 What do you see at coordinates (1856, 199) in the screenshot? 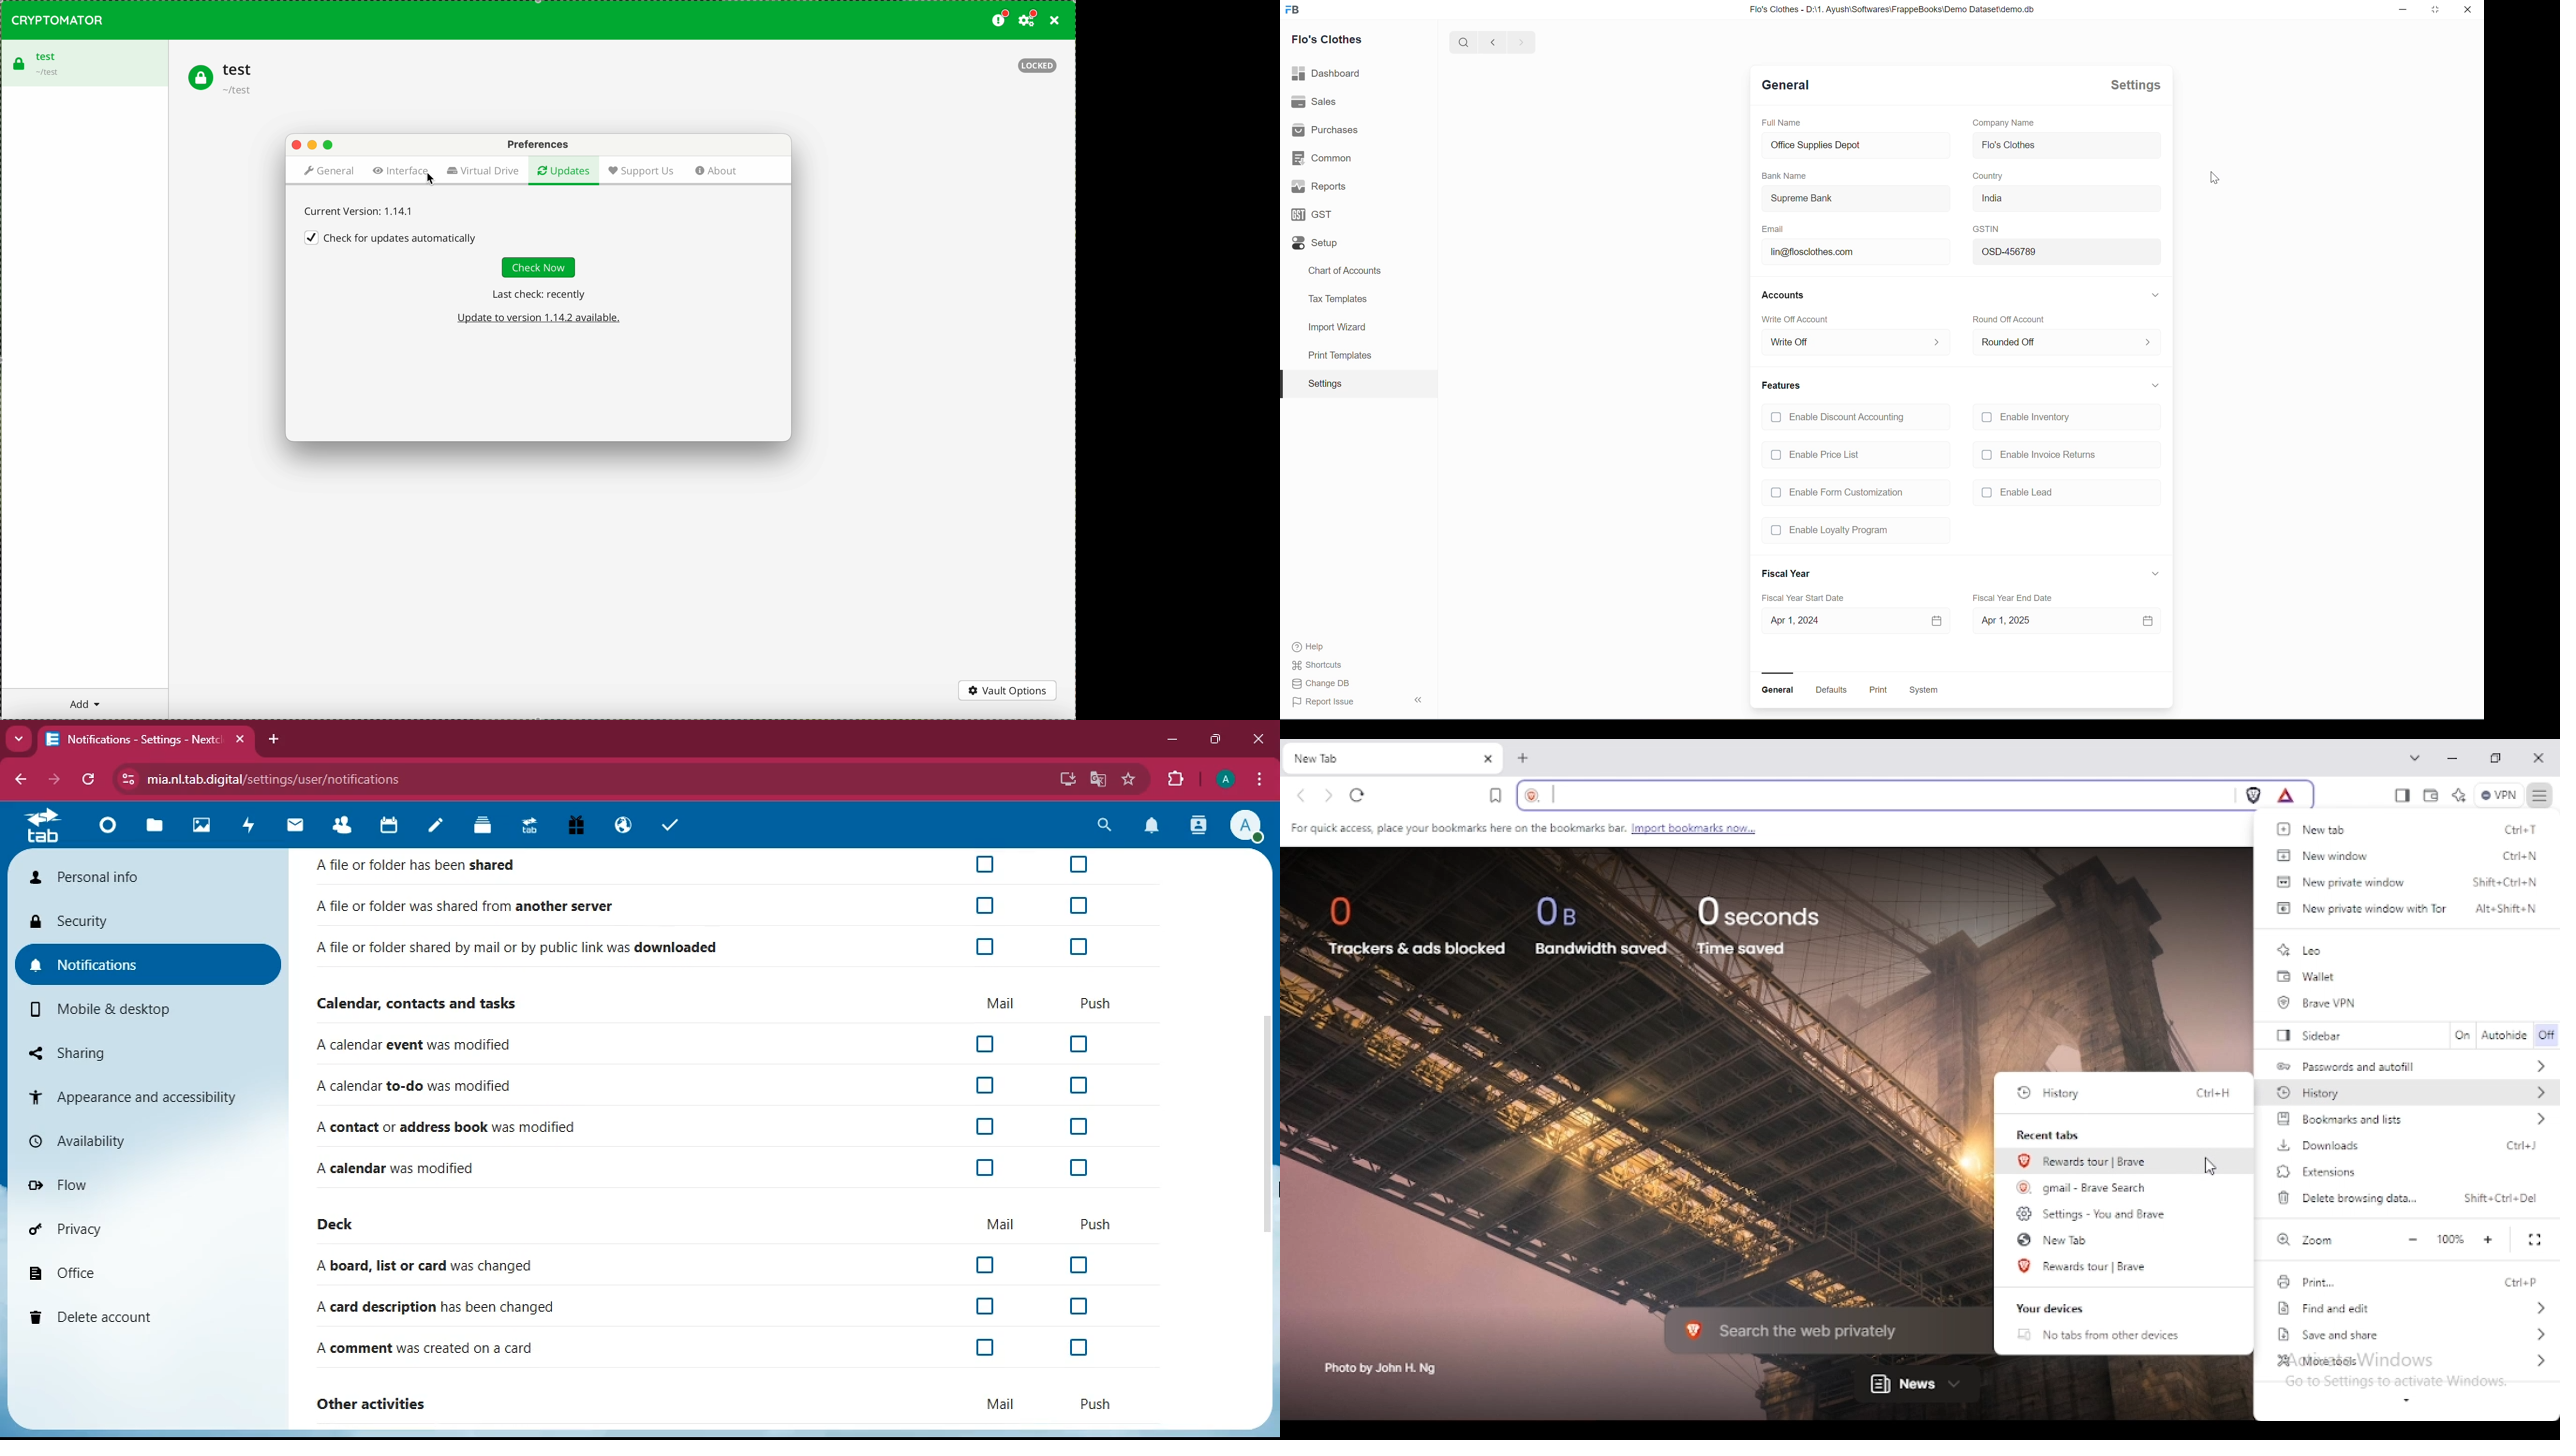
I see `Supreme Bank` at bounding box center [1856, 199].